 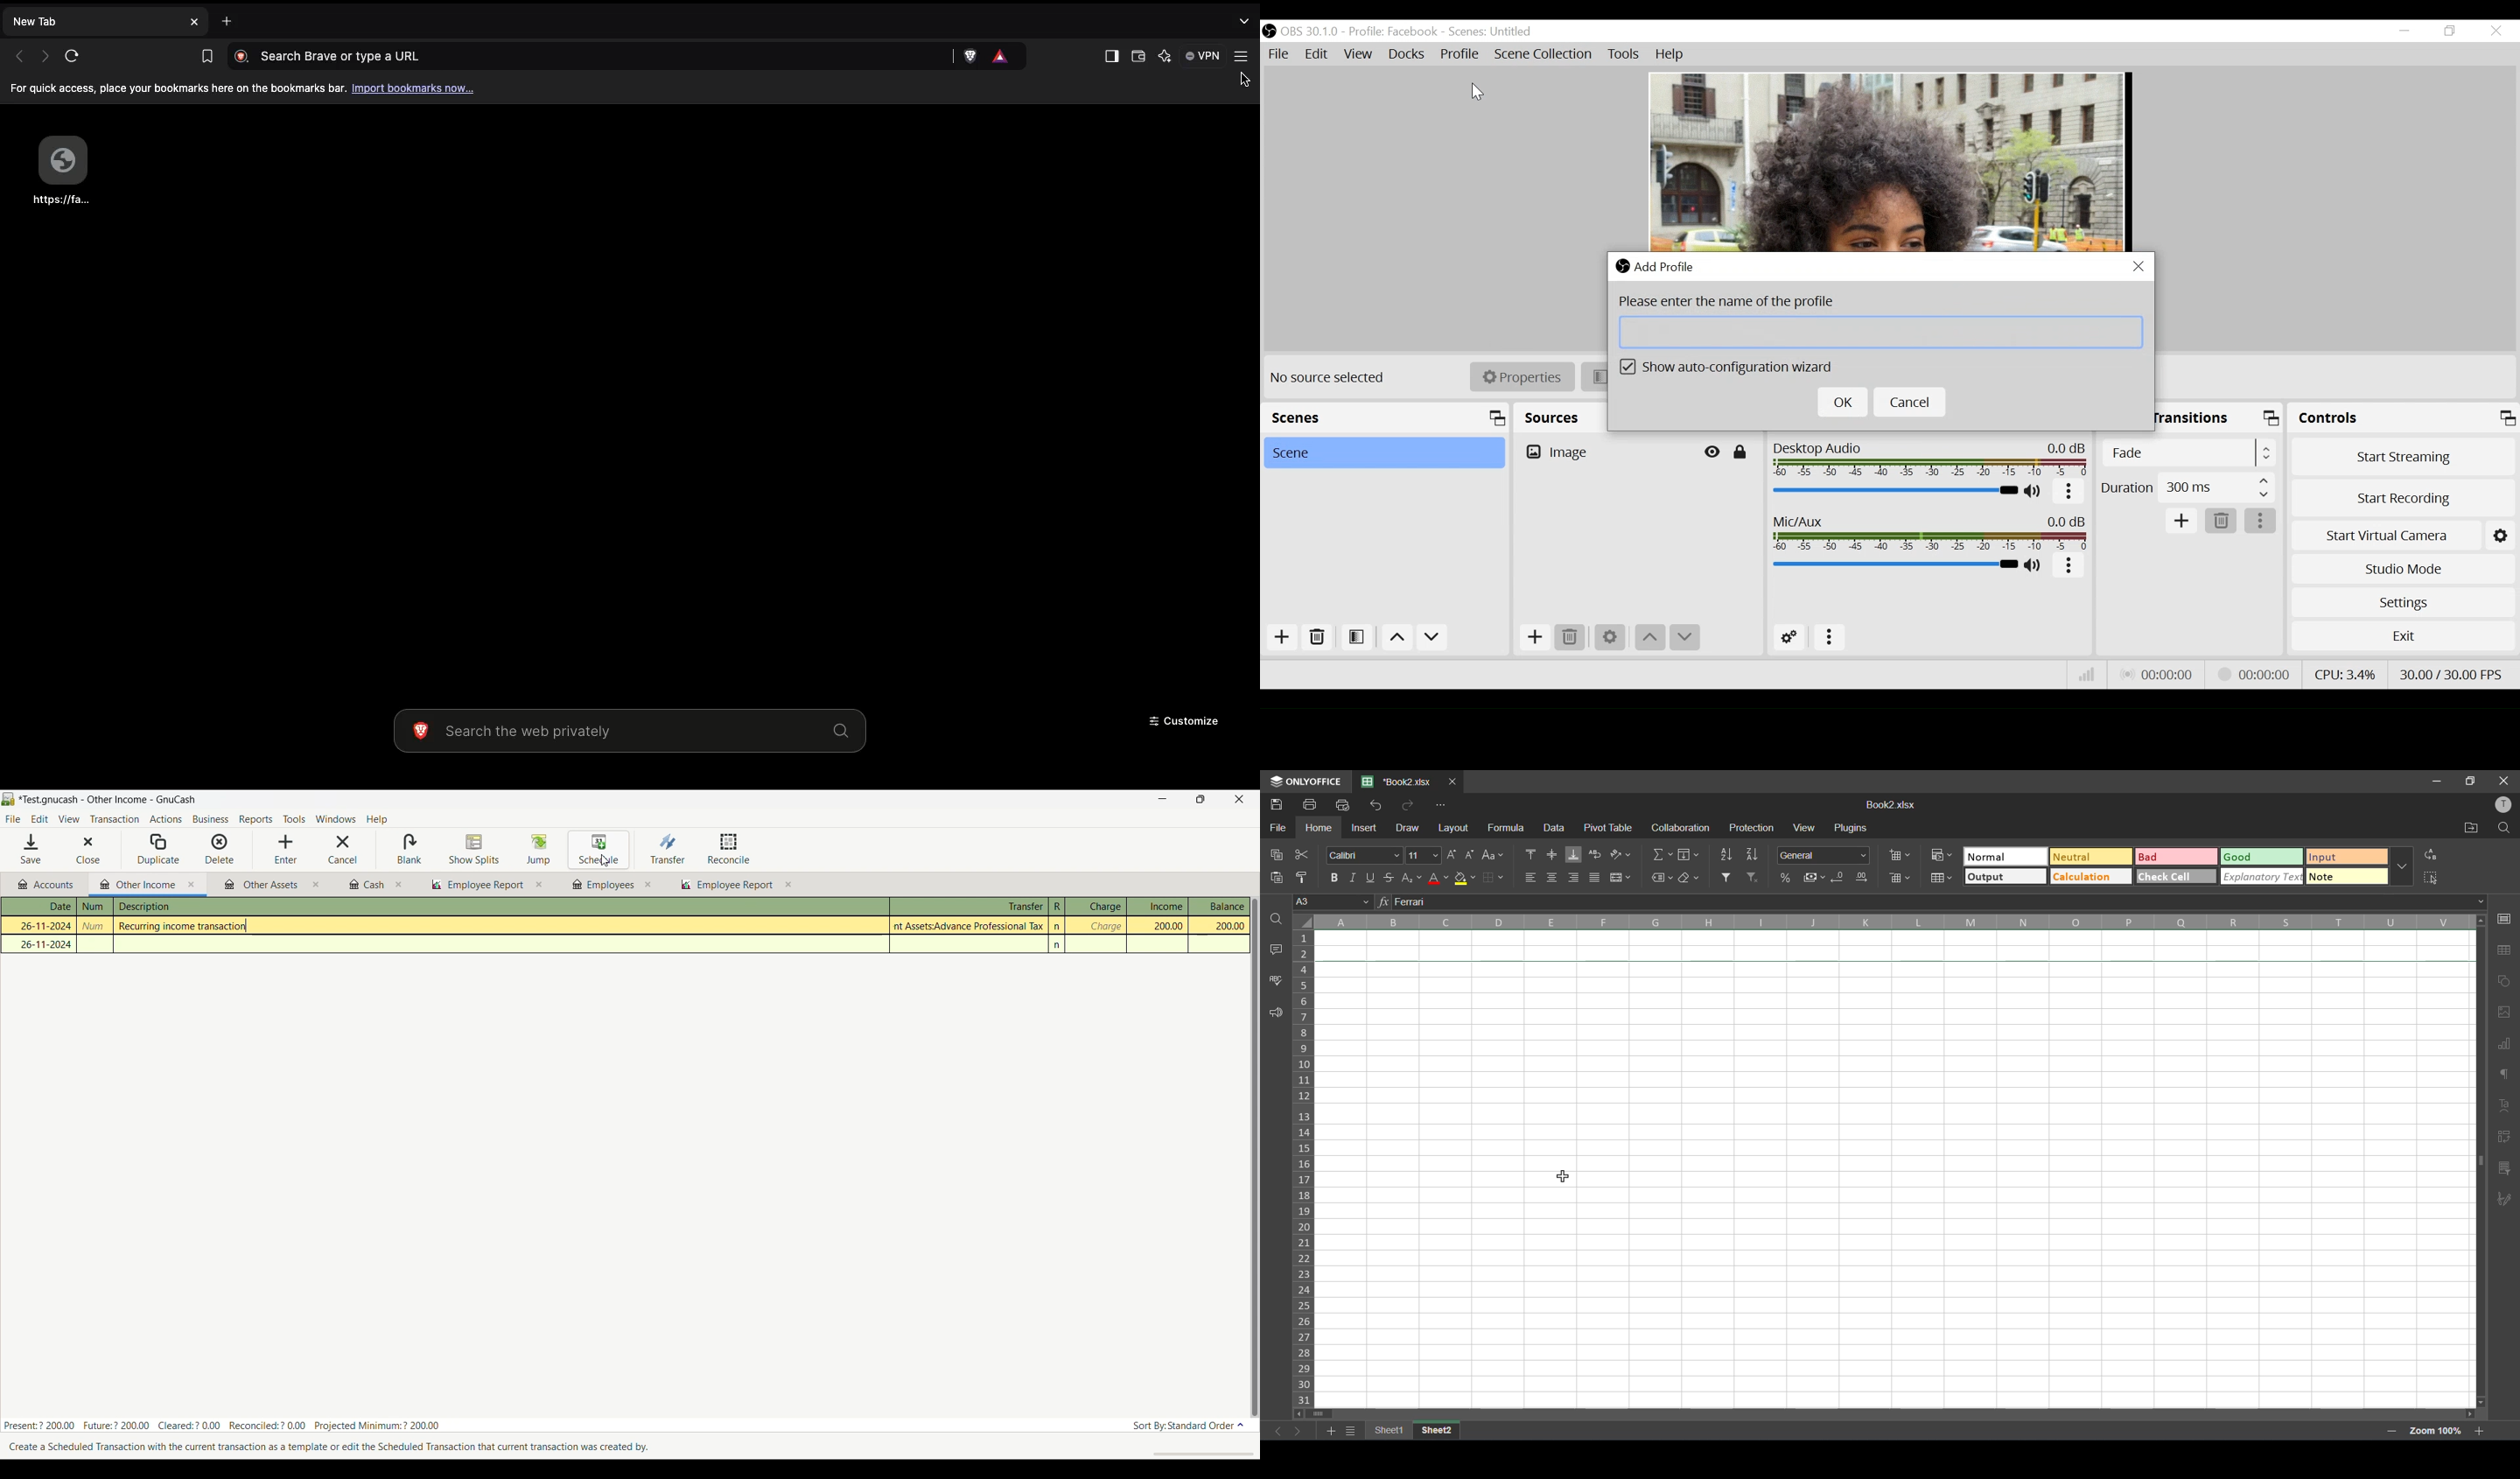 What do you see at coordinates (1931, 534) in the screenshot?
I see `Mic/Aux` at bounding box center [1931, 534].